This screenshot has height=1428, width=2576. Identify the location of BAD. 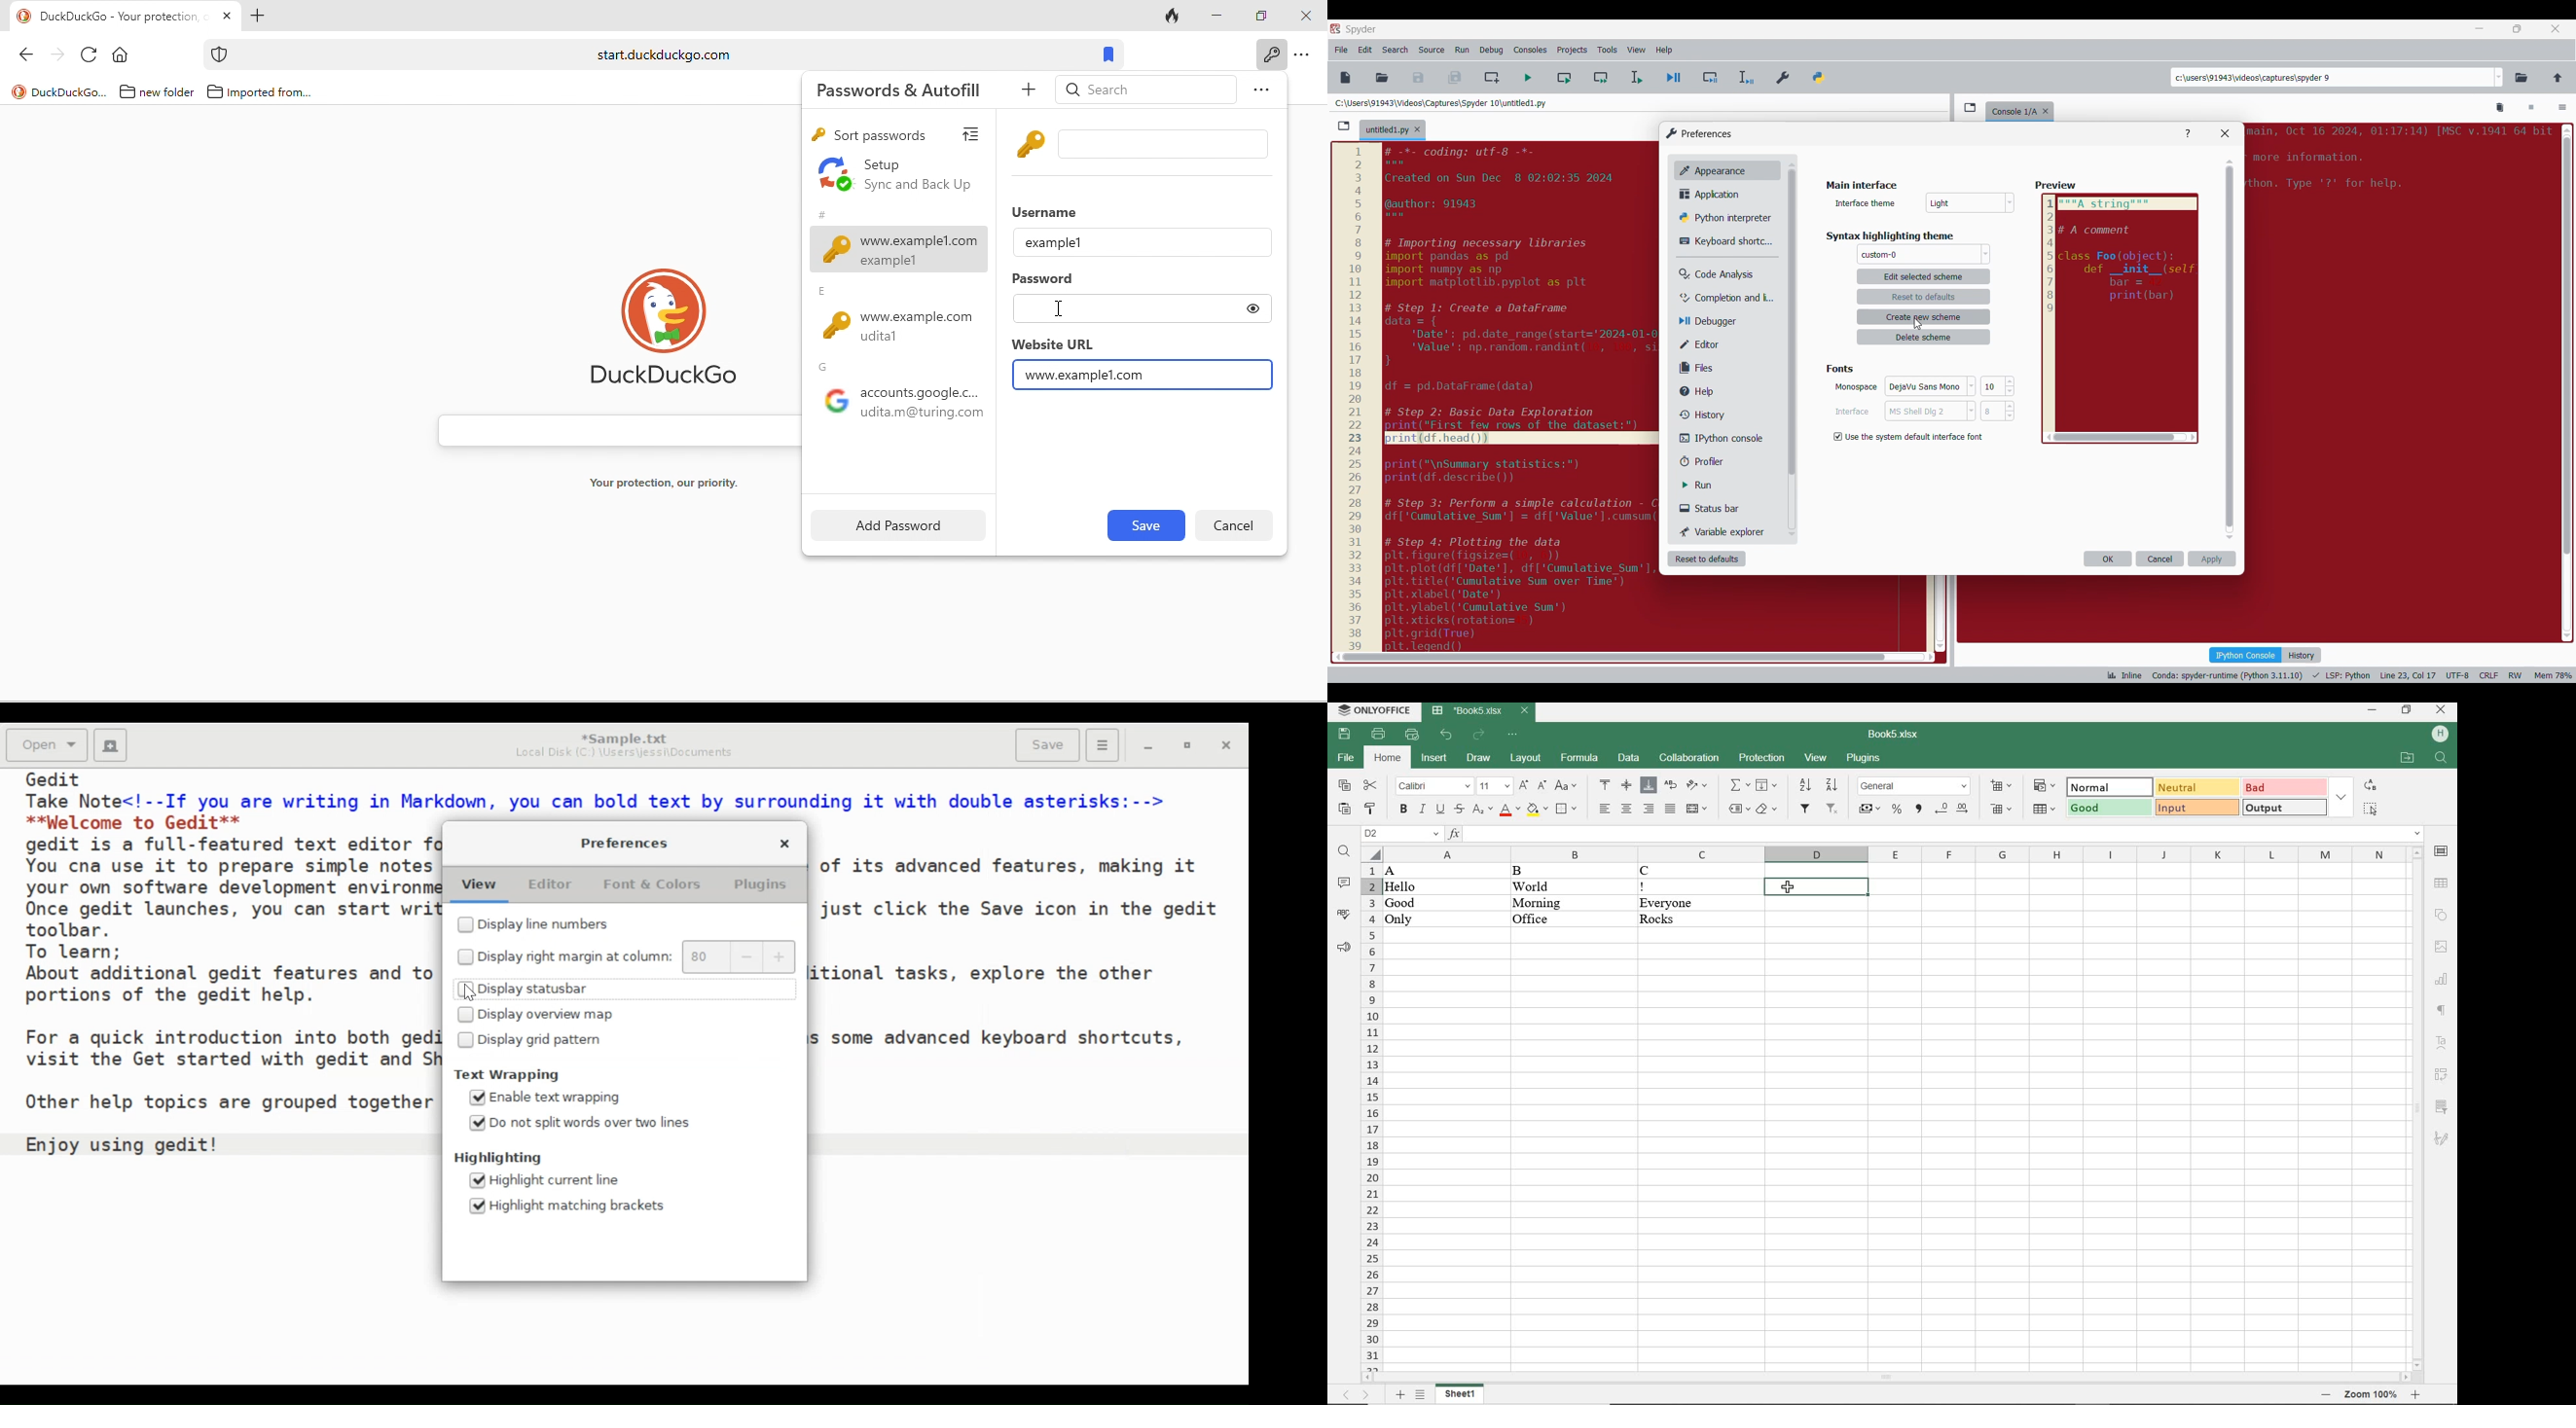
(2285, 788).